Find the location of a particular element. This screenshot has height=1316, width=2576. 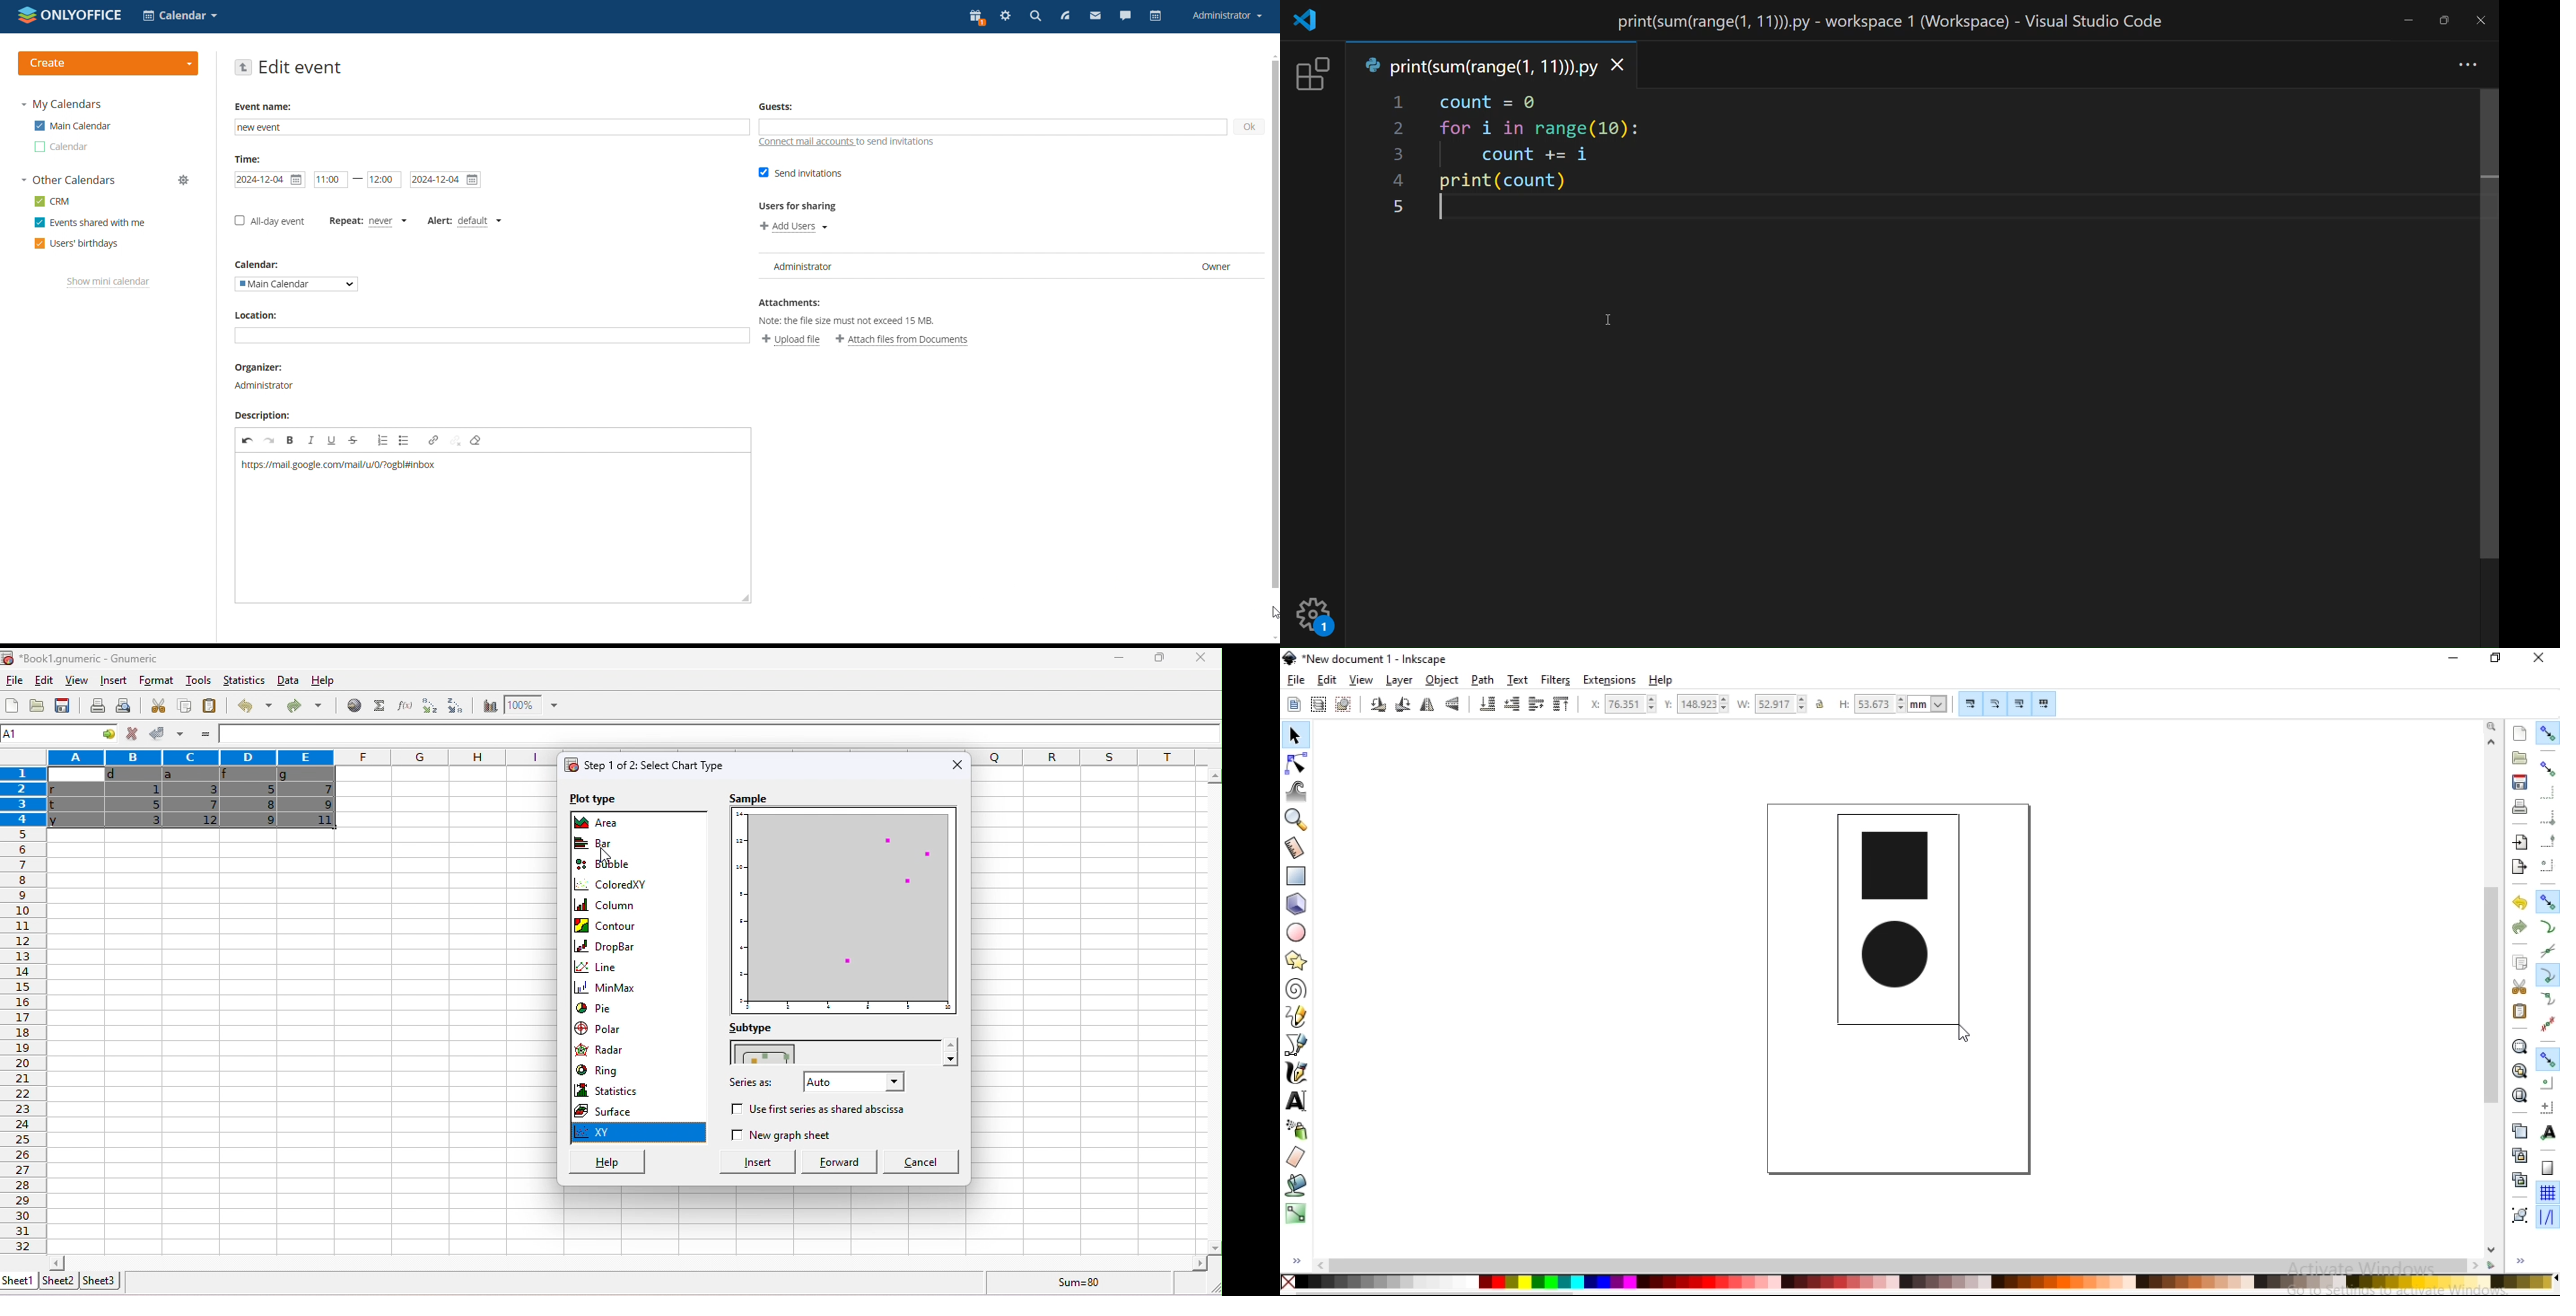

import a bitmap is located at coordinates (2521, 842).